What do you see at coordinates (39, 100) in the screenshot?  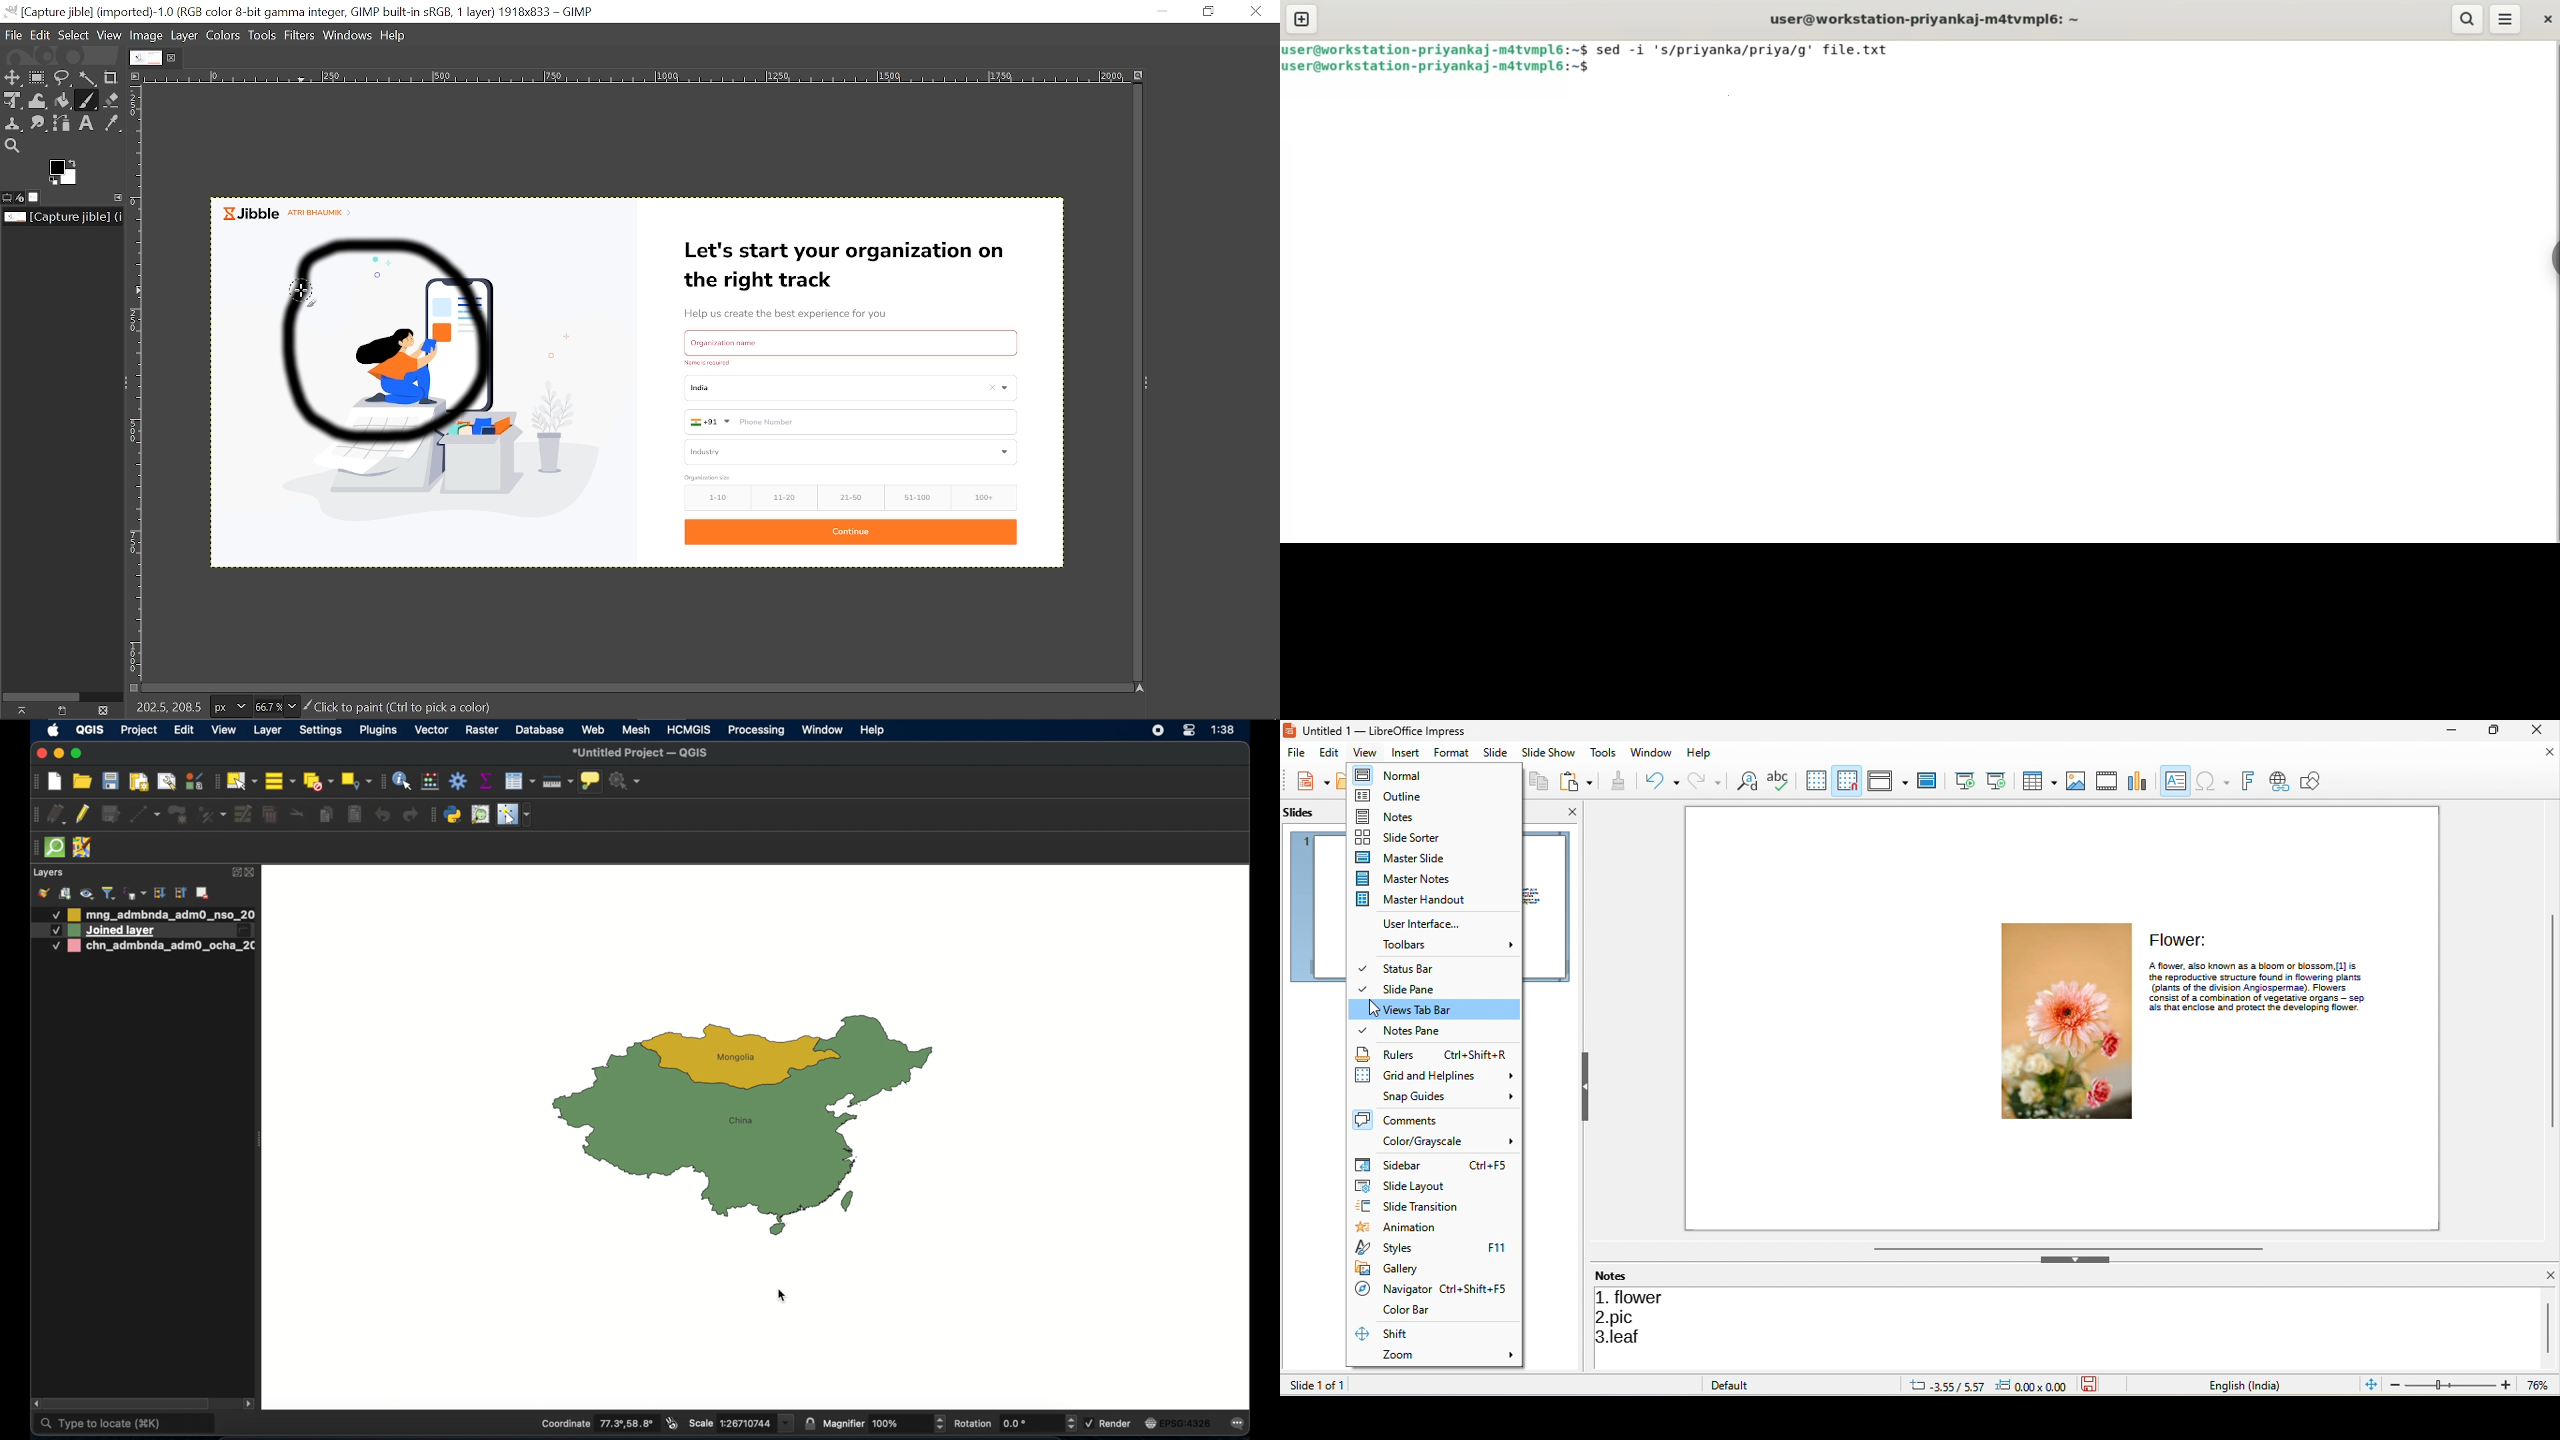 I see `Wrap transformation` at bounding box center [39, 100].